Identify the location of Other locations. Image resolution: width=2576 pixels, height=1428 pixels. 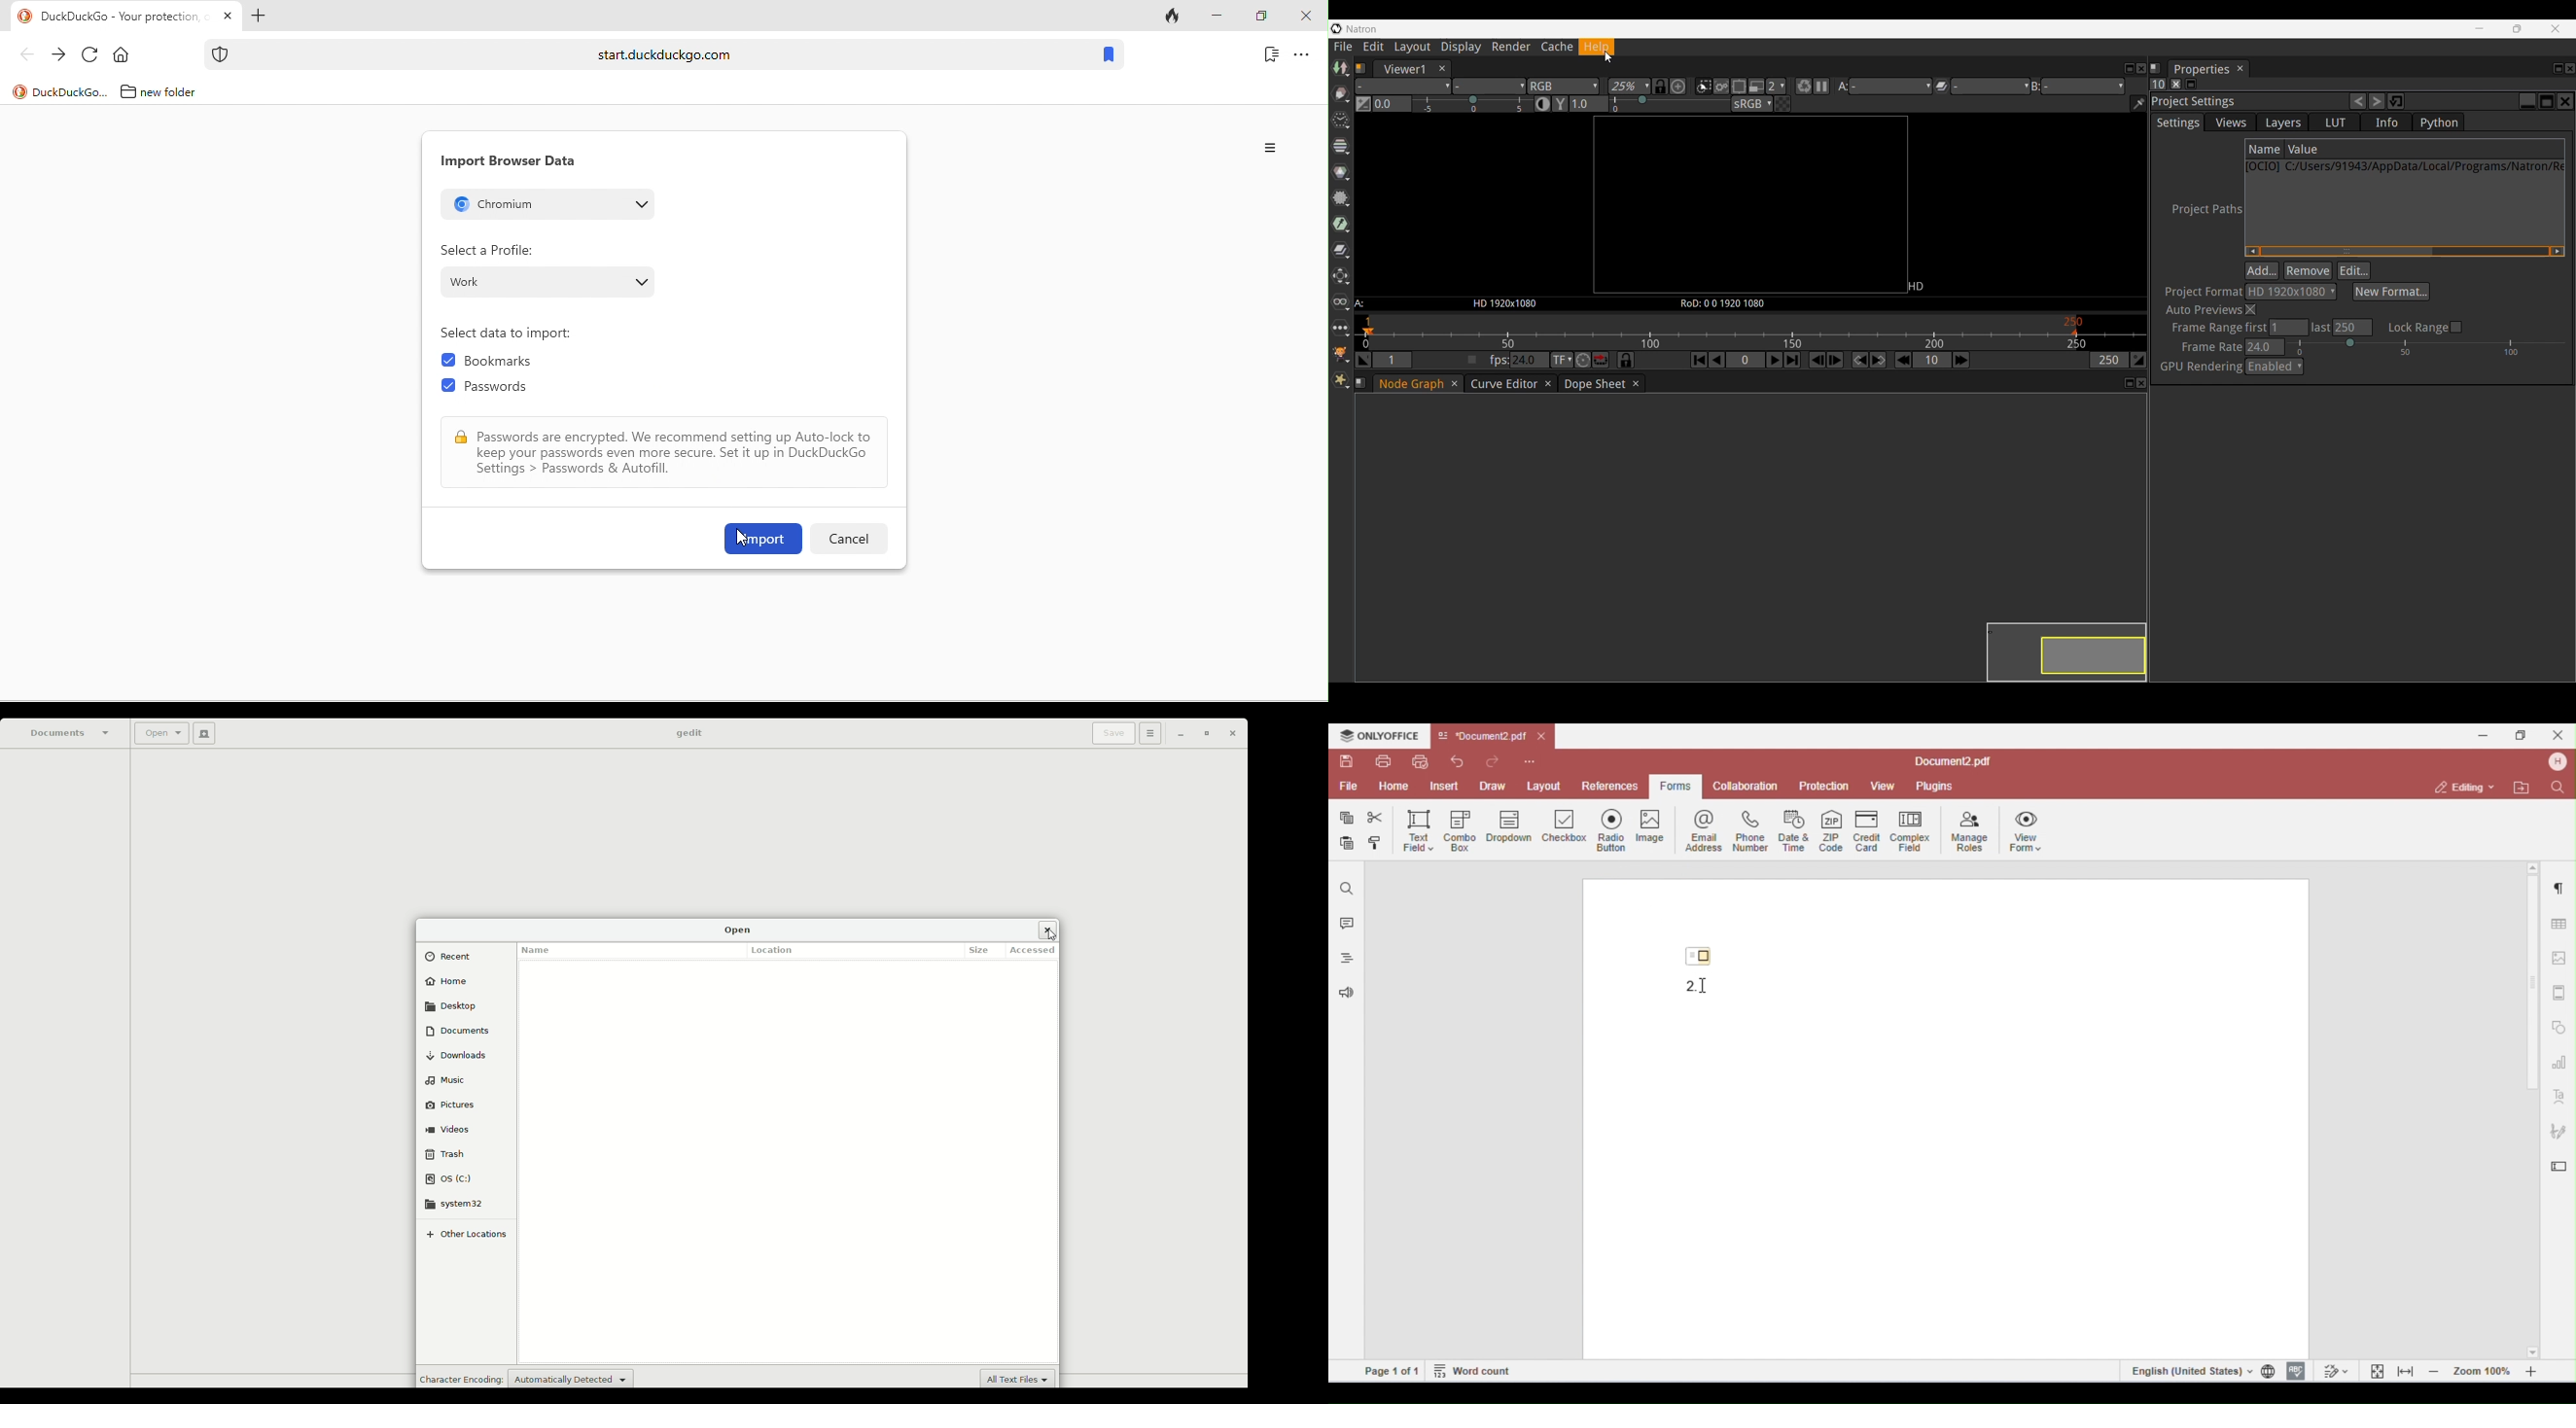
(471, 1234).